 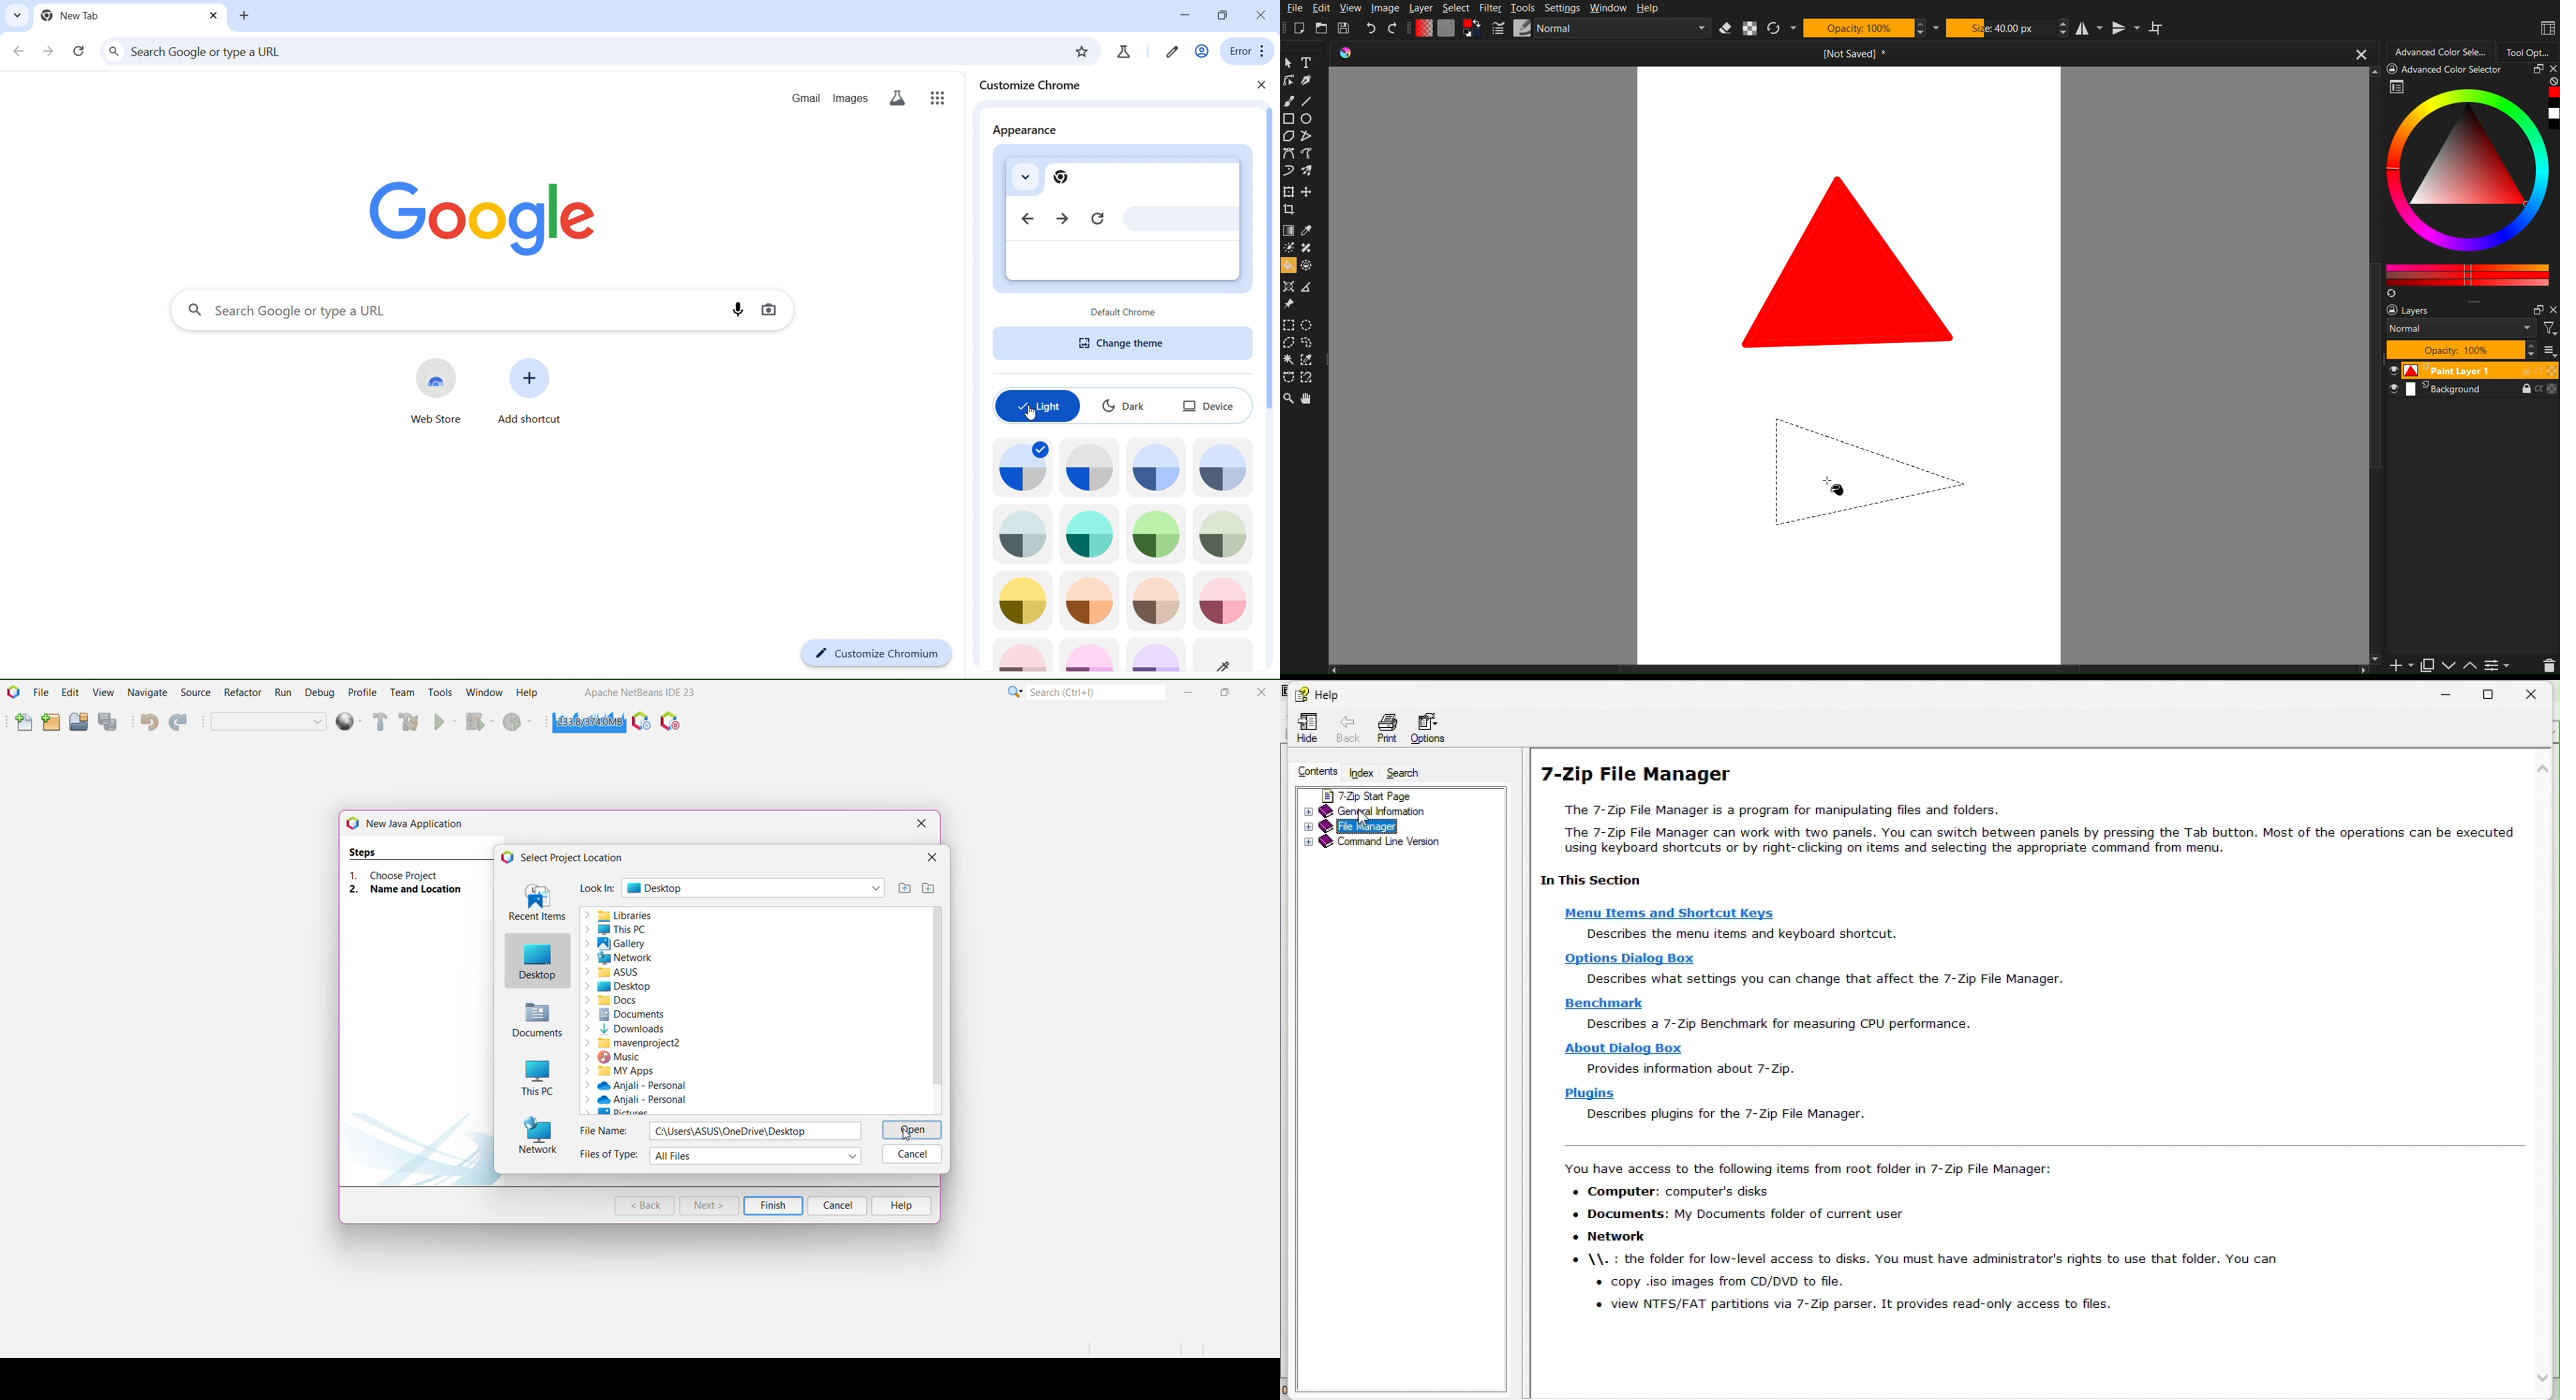 I want to click on image, so click(x=1157, y=533).